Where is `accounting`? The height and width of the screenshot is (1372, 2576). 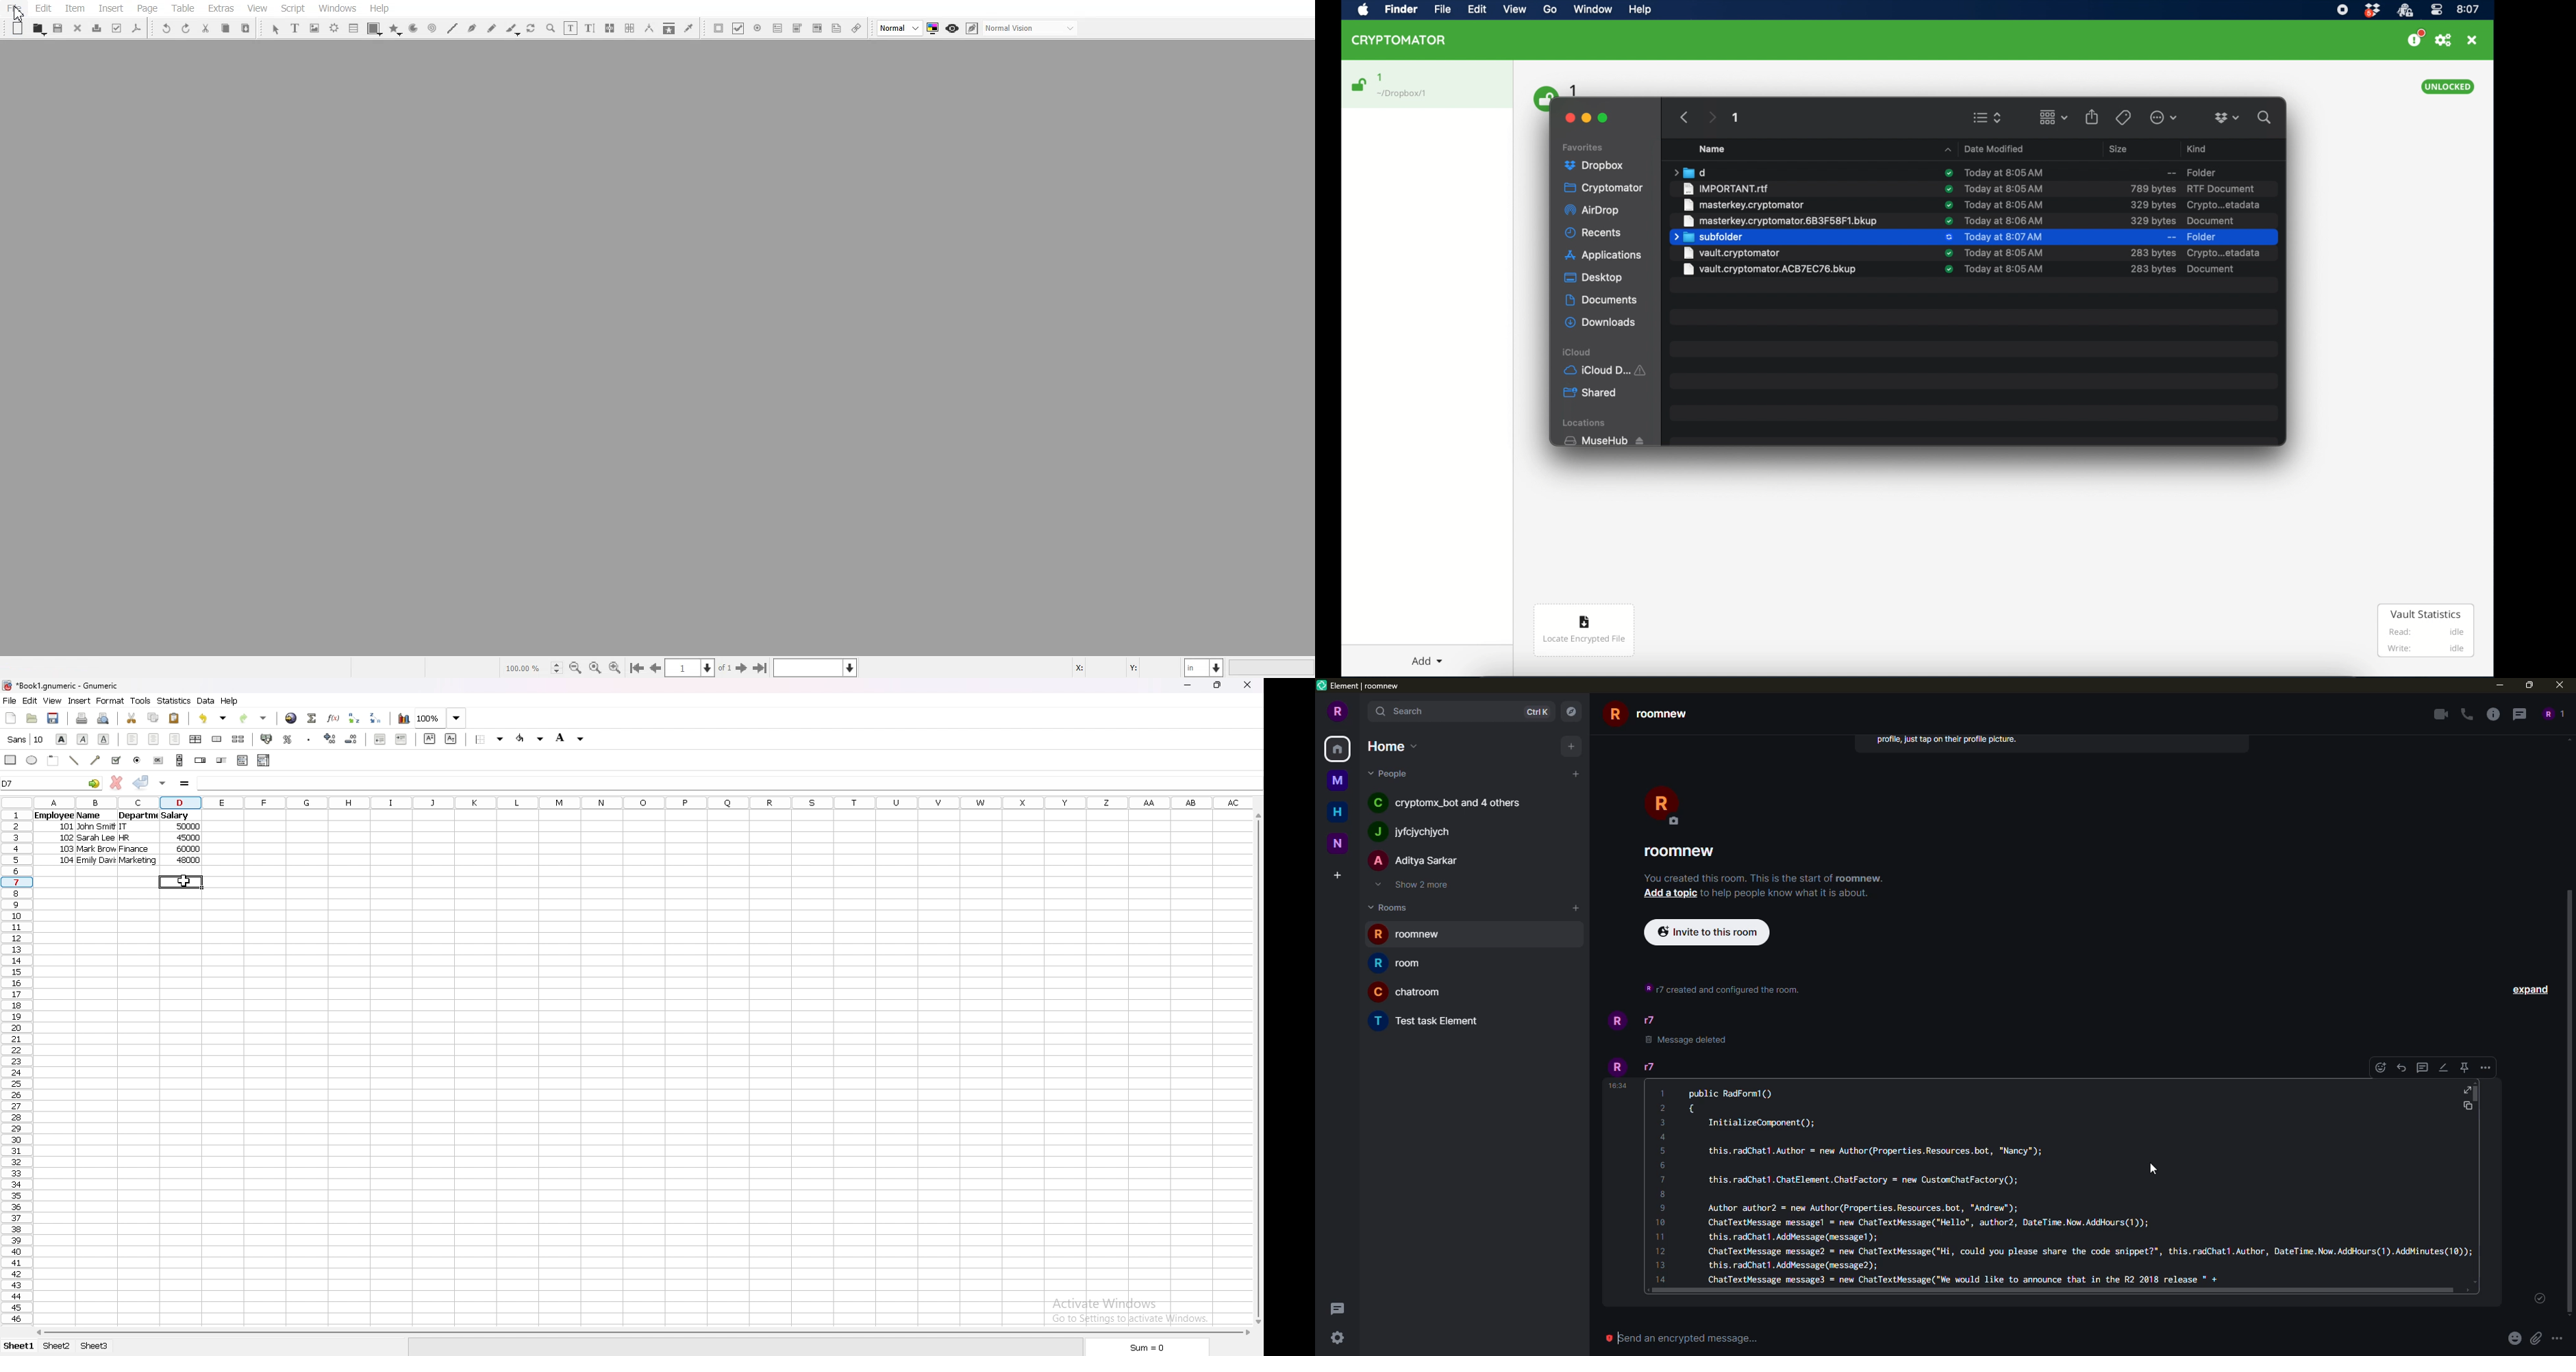
accounting is located at coordinates (267, 739).